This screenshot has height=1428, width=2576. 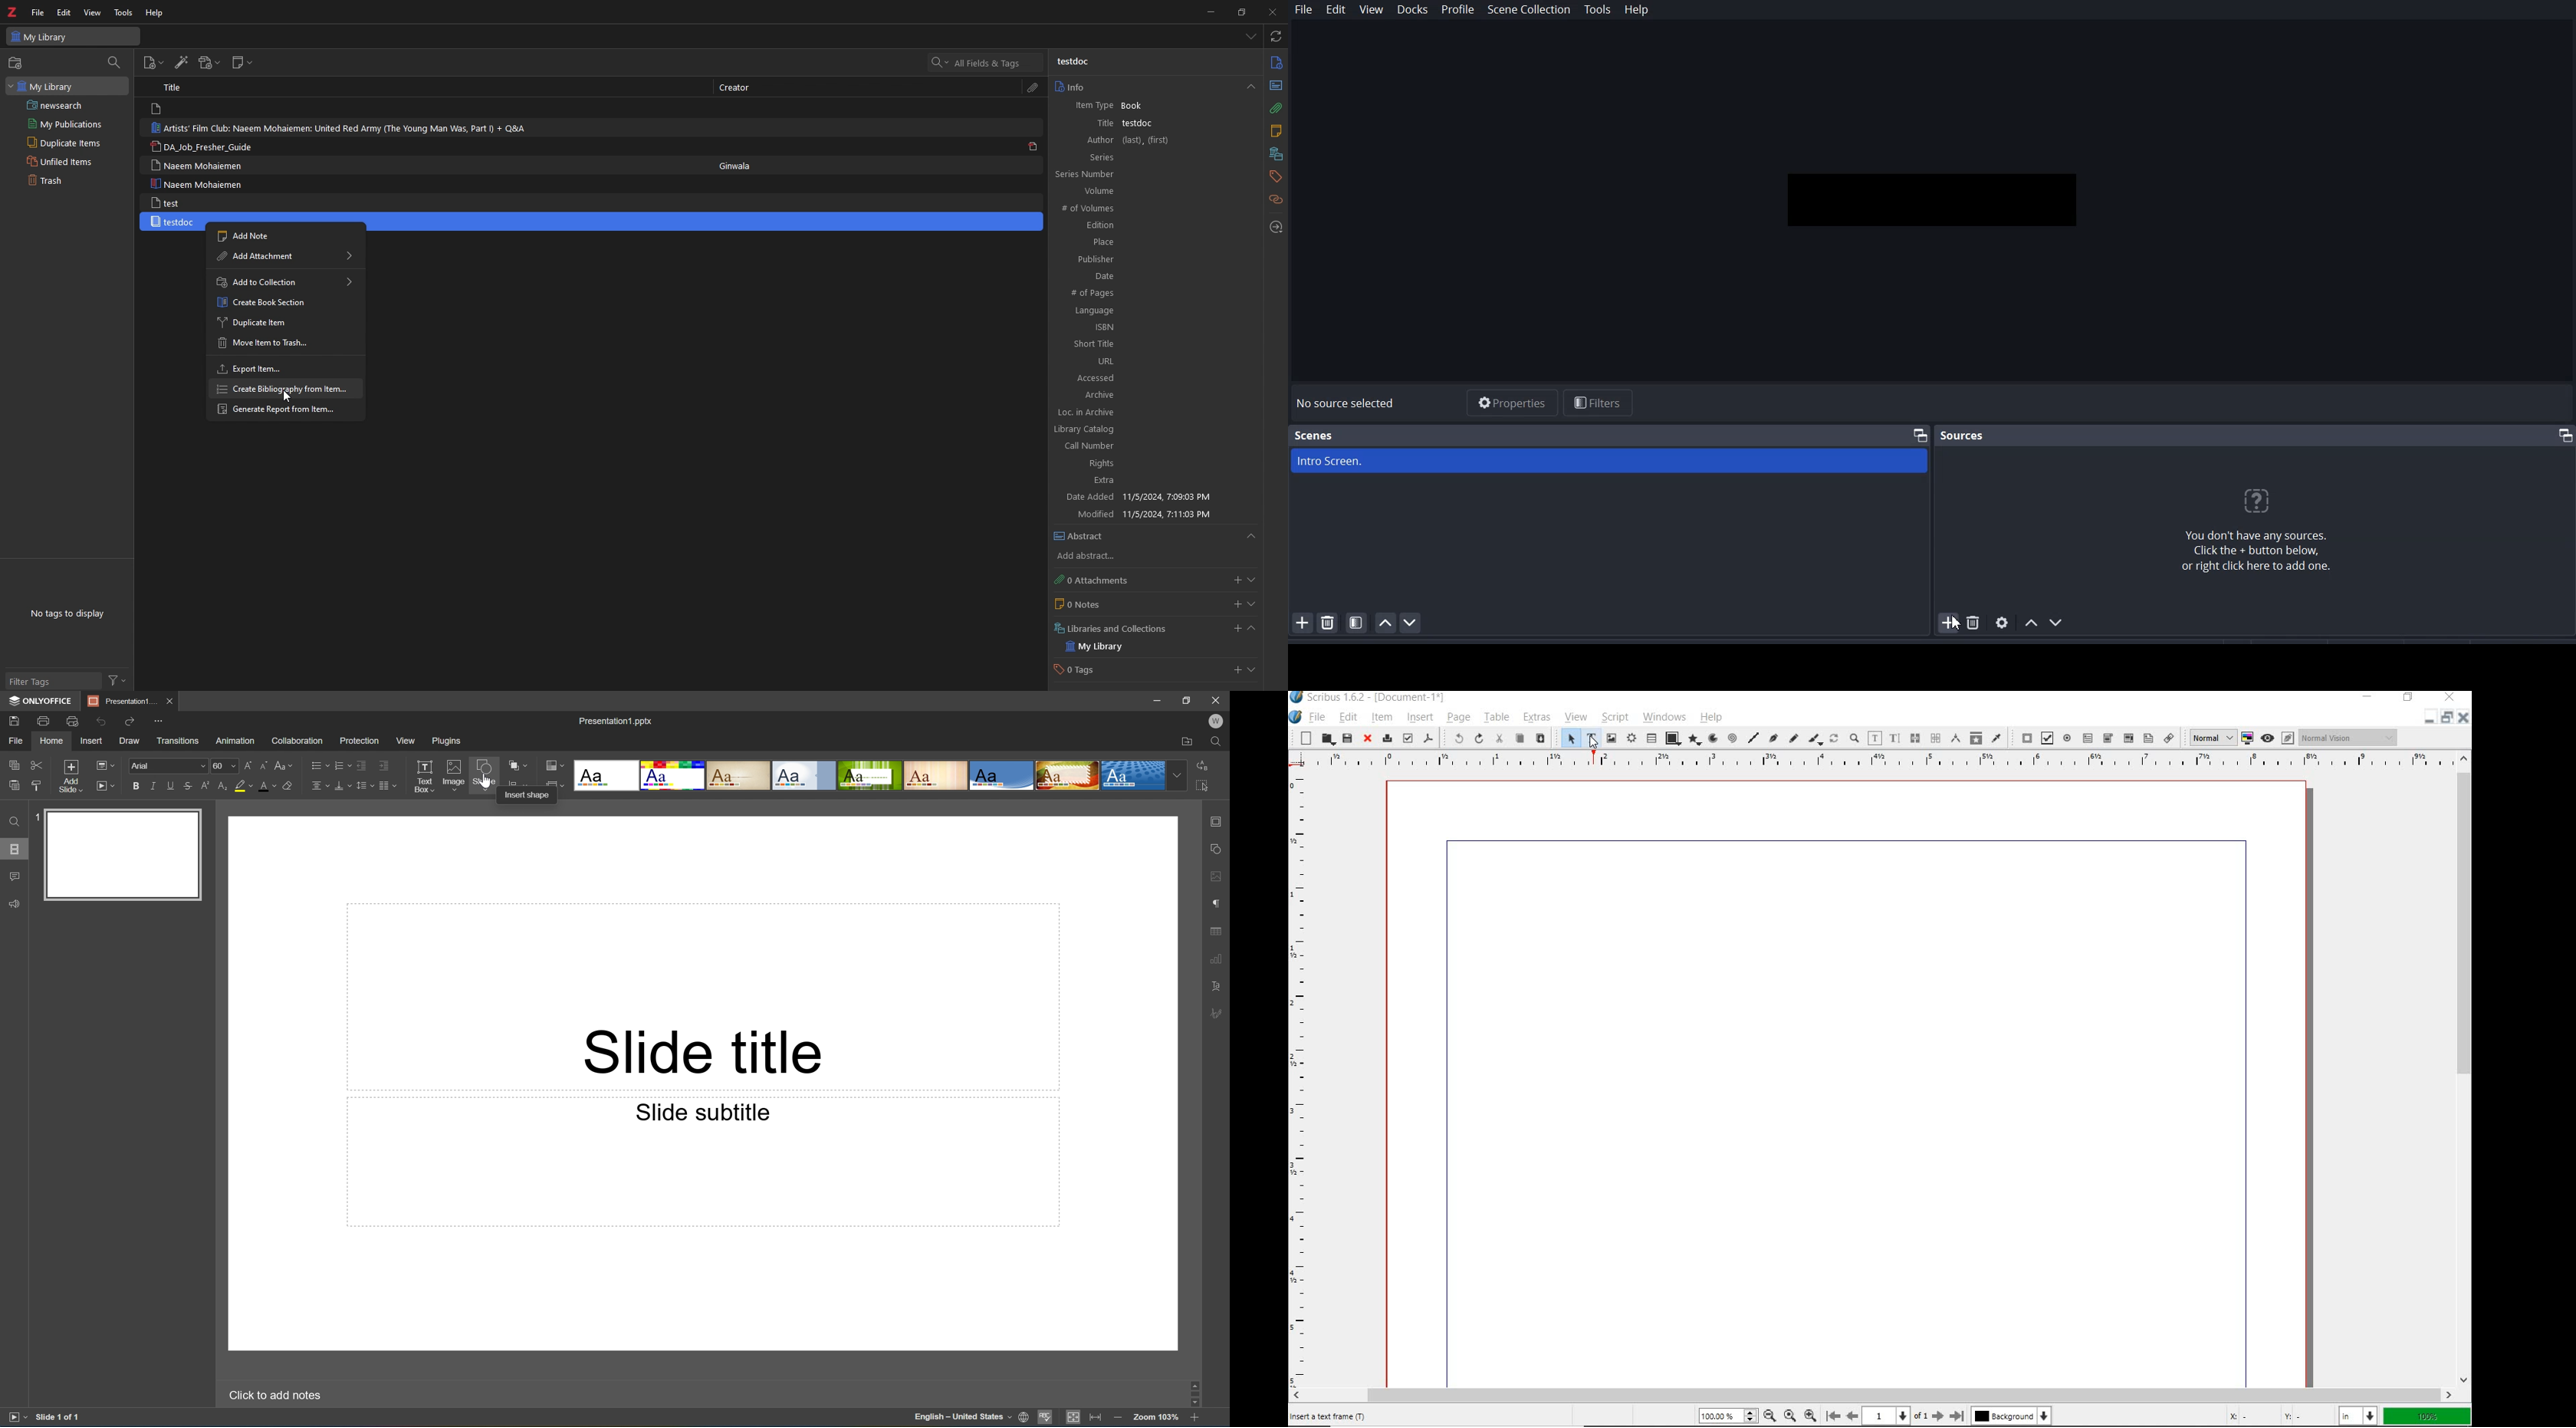 I want to click on Zoom 100.00%, so click(x=1729, y=1416).